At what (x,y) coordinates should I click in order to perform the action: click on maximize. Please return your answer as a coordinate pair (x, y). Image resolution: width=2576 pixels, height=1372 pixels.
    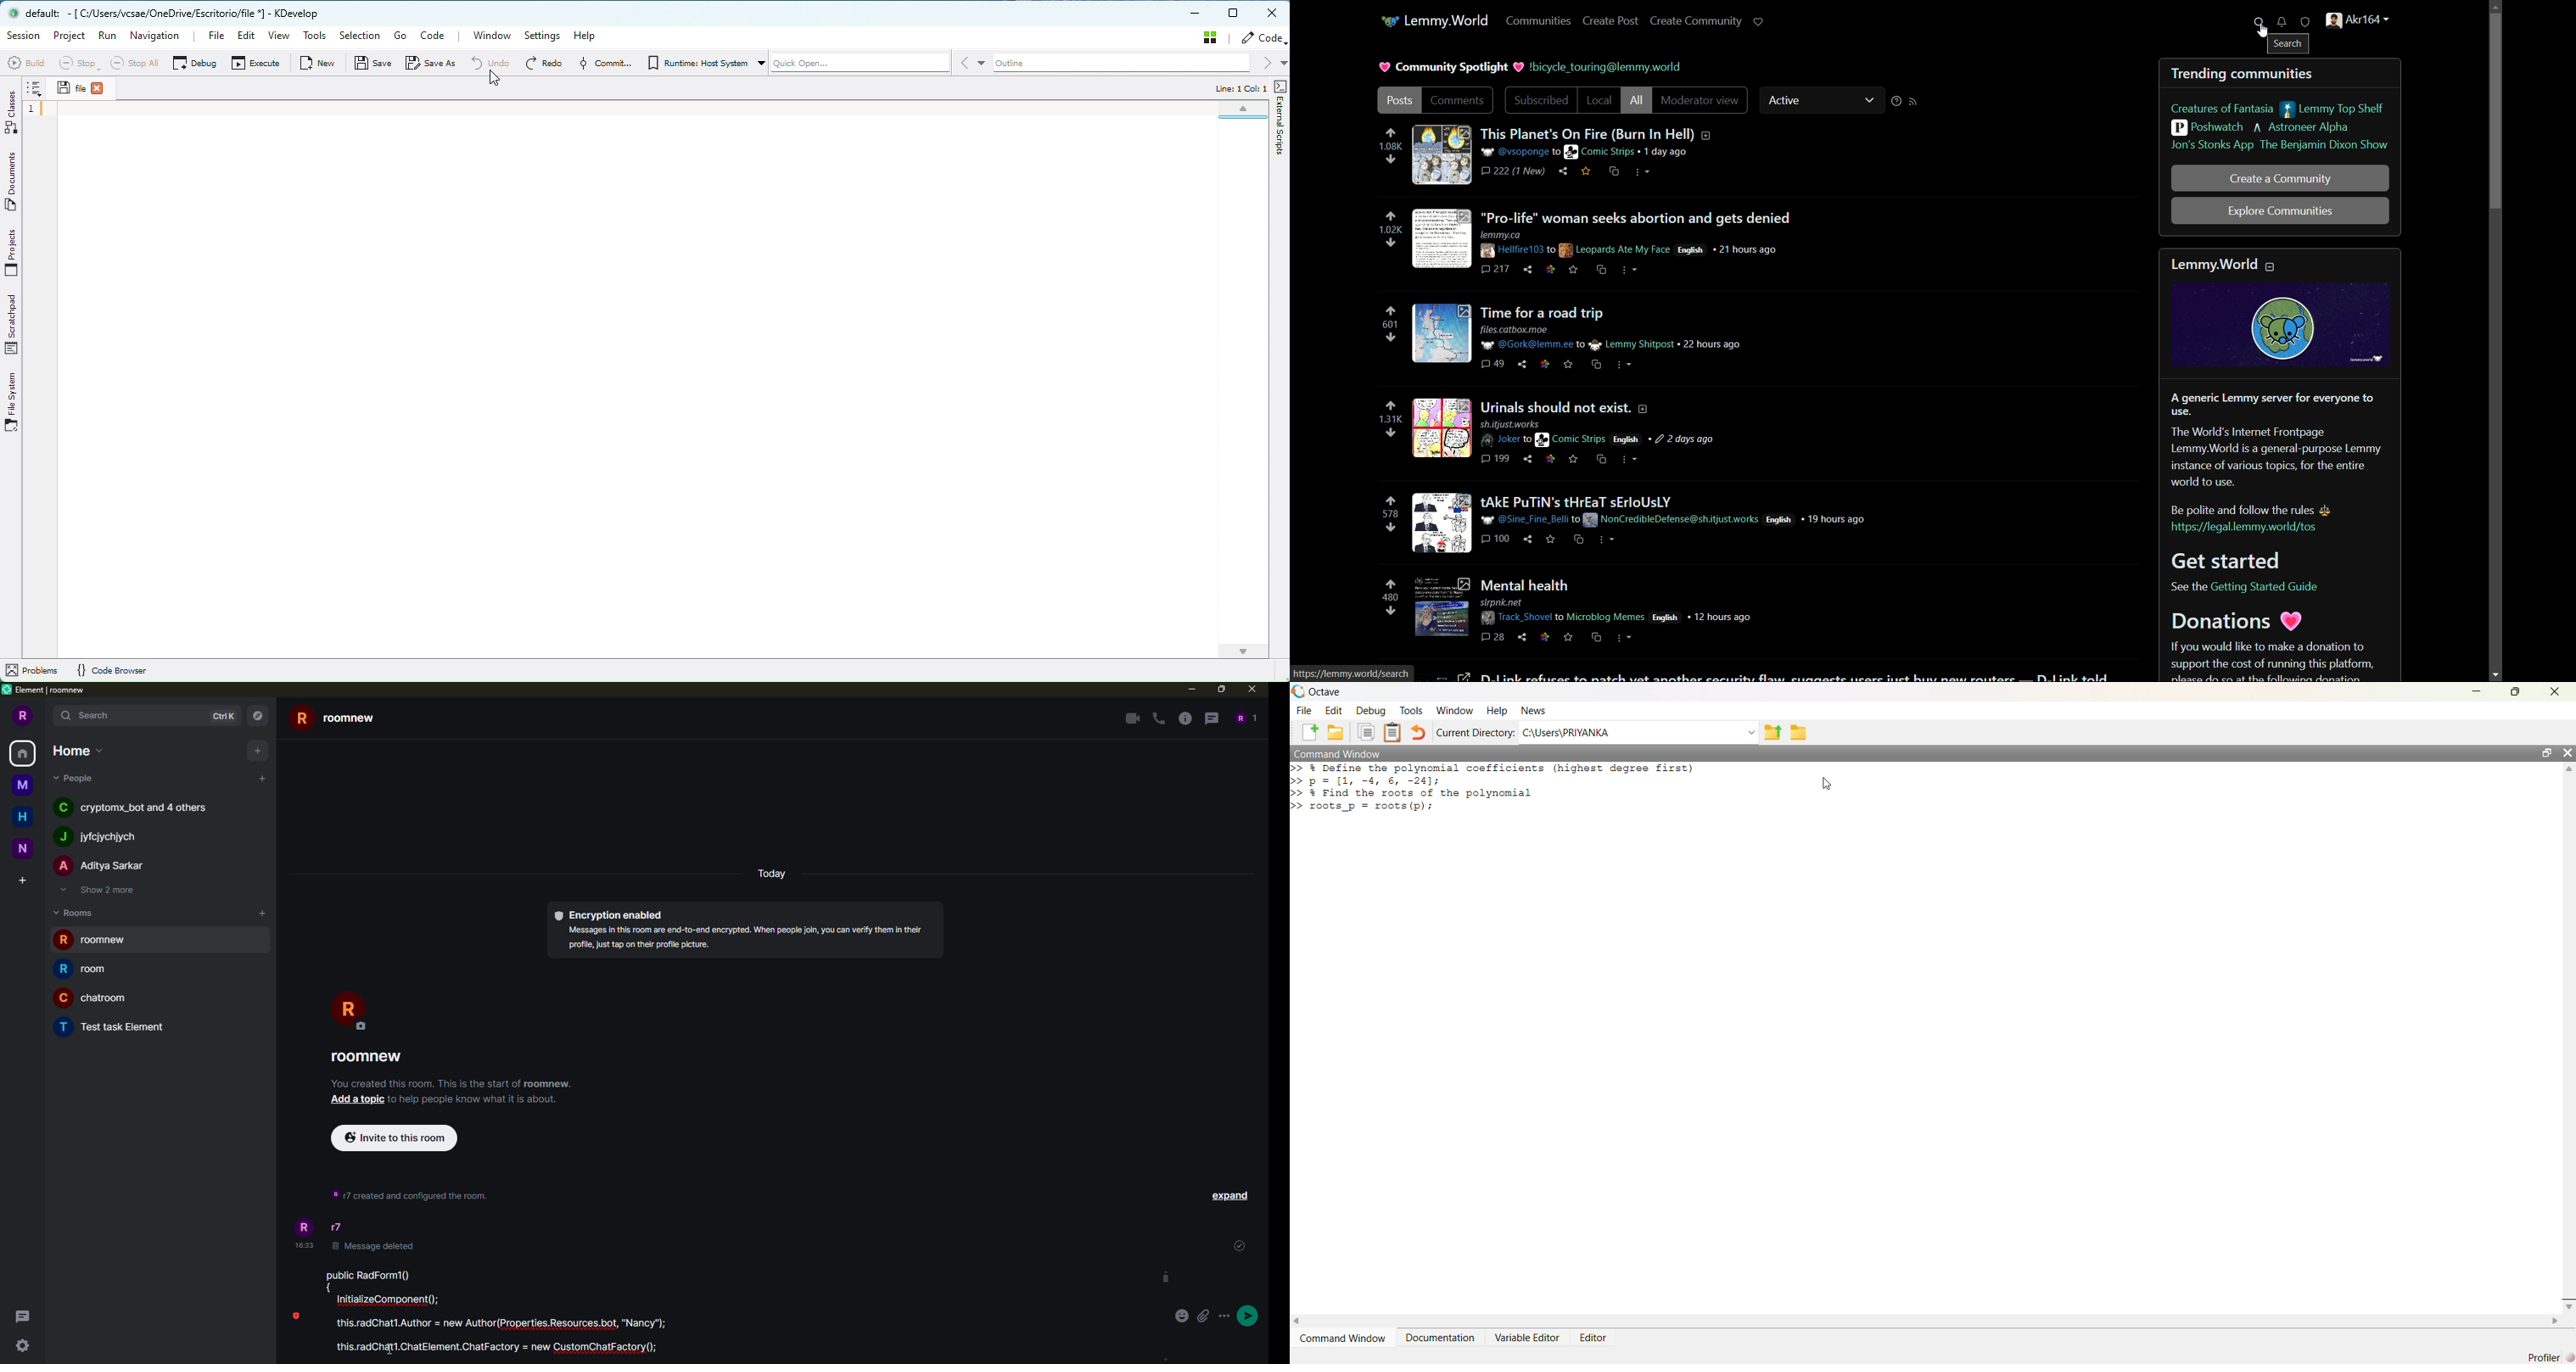
    Looking at the image, I should click on (1220, 689).